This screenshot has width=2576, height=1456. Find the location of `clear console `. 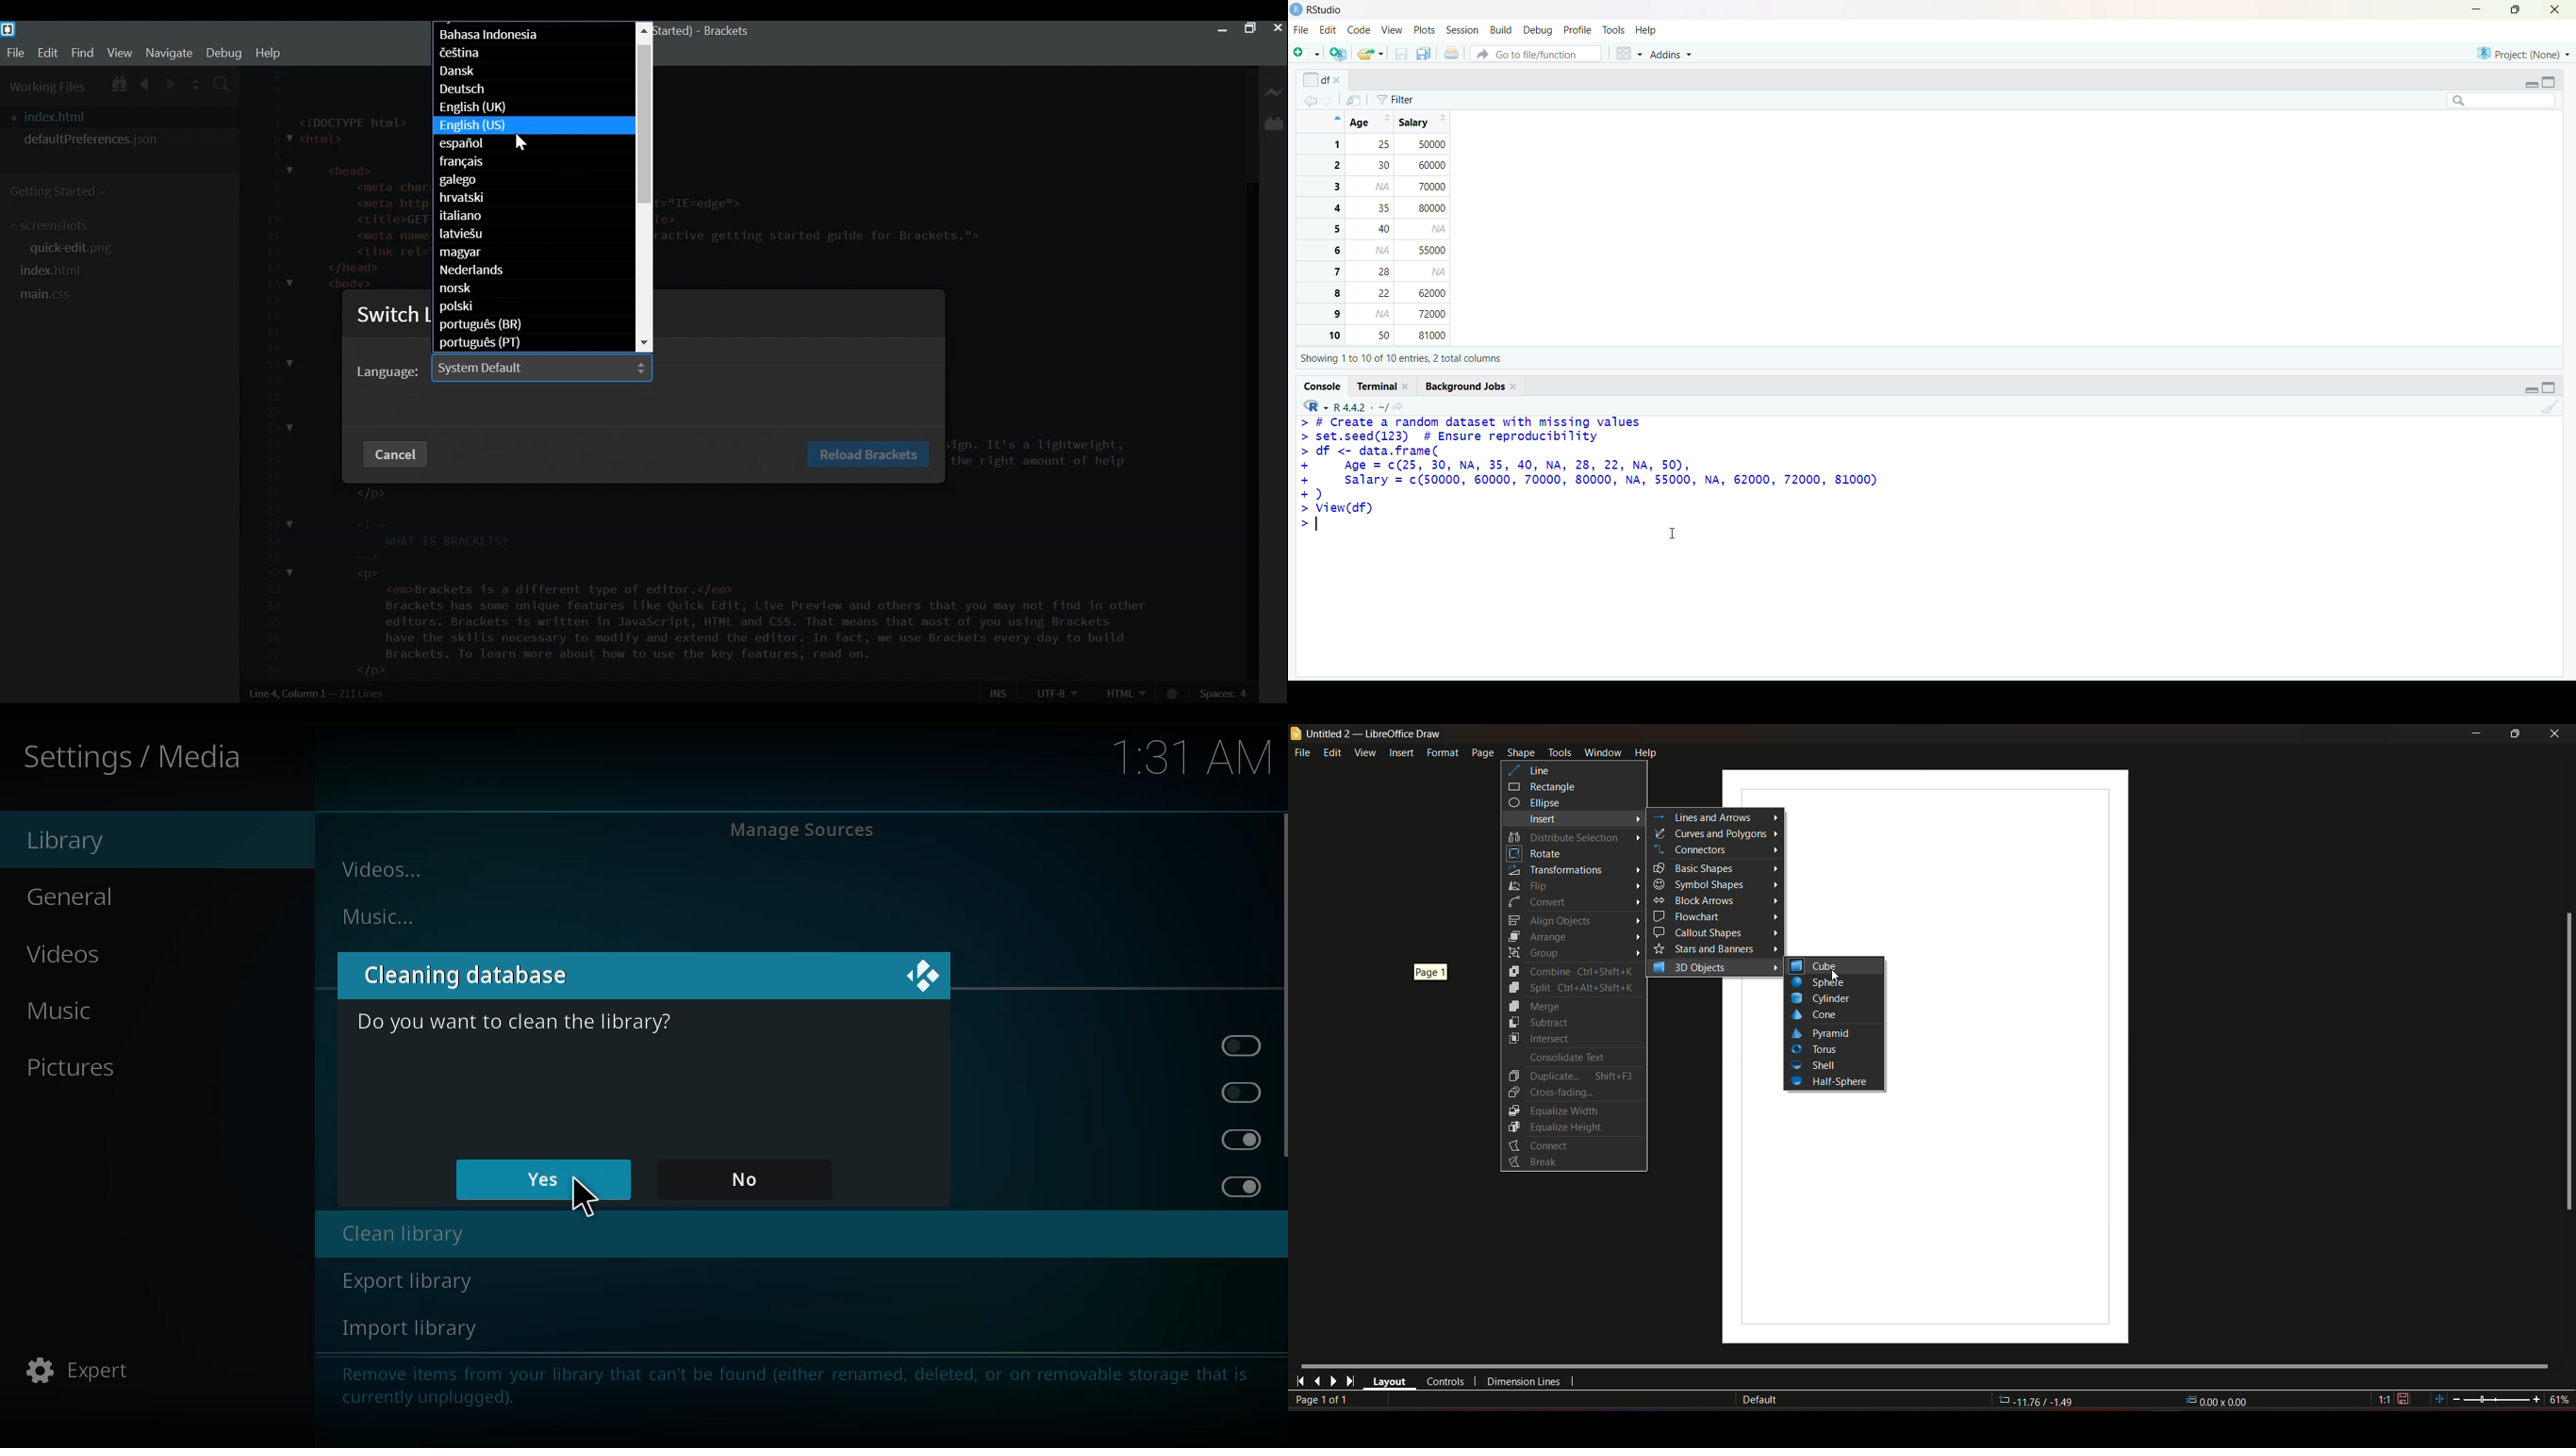

clear console  is located at coordinates (2549, 409).